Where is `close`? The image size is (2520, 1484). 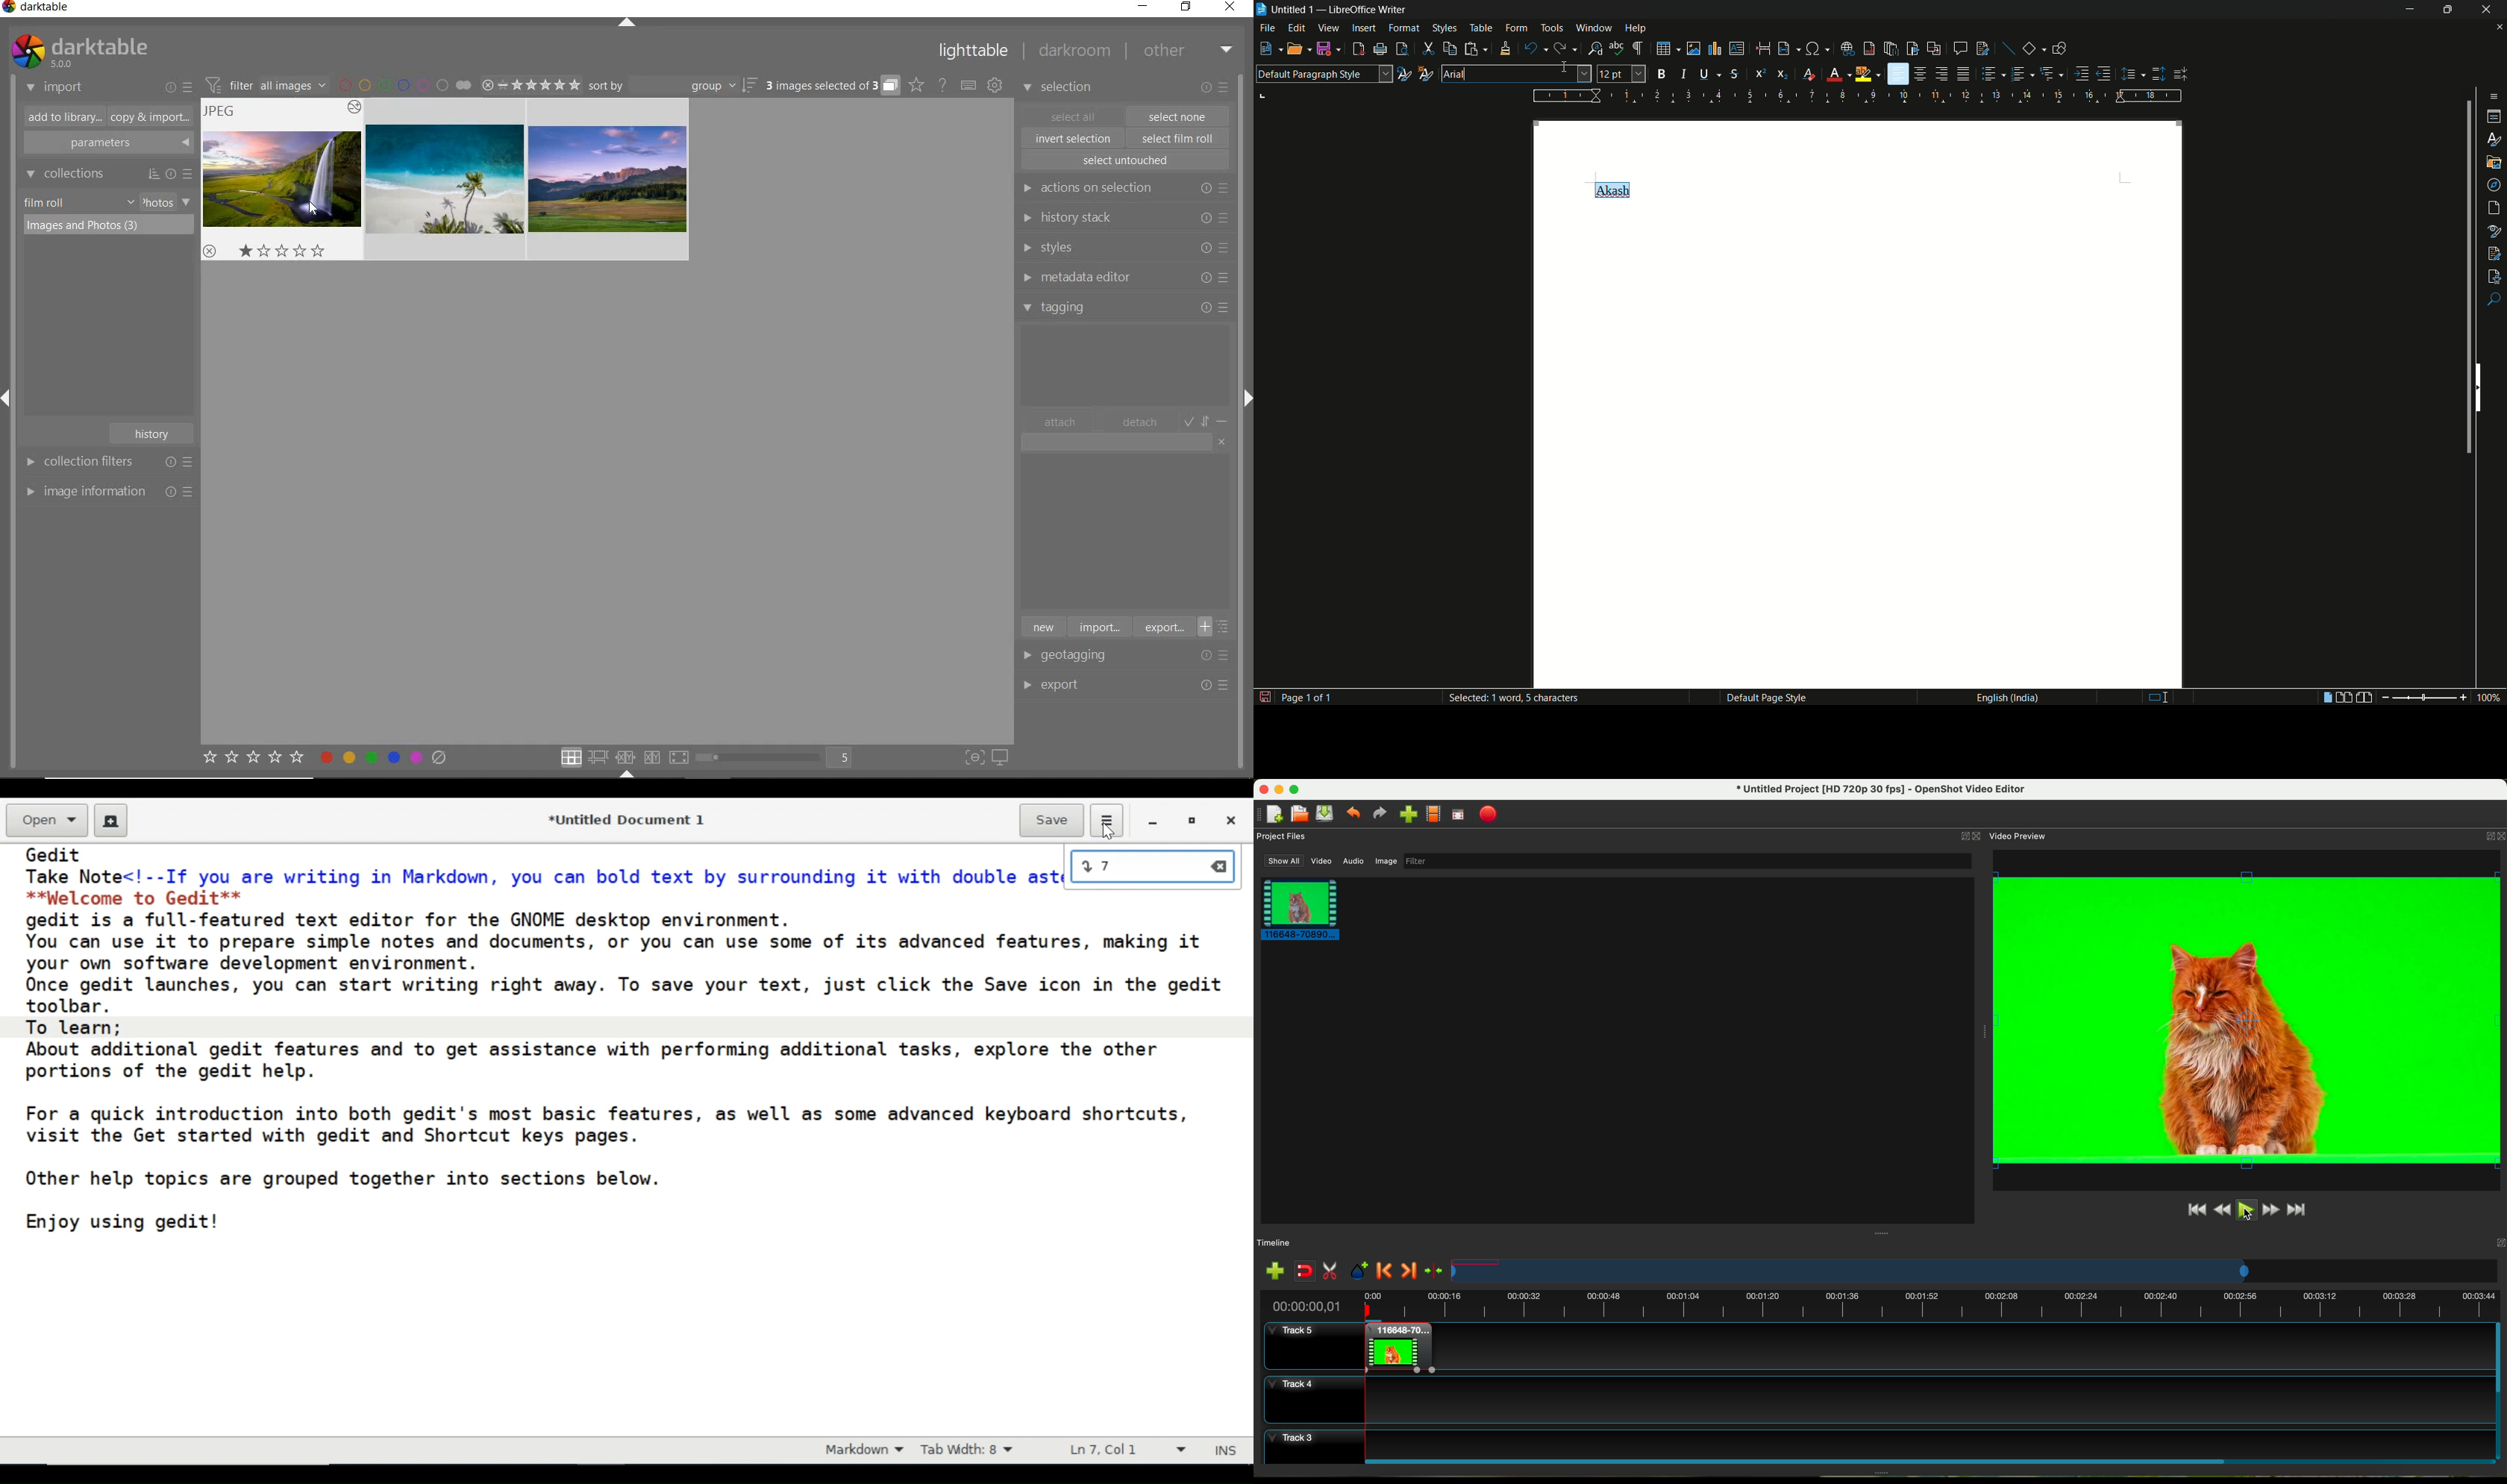 close is located at coordinates (2493, 838).